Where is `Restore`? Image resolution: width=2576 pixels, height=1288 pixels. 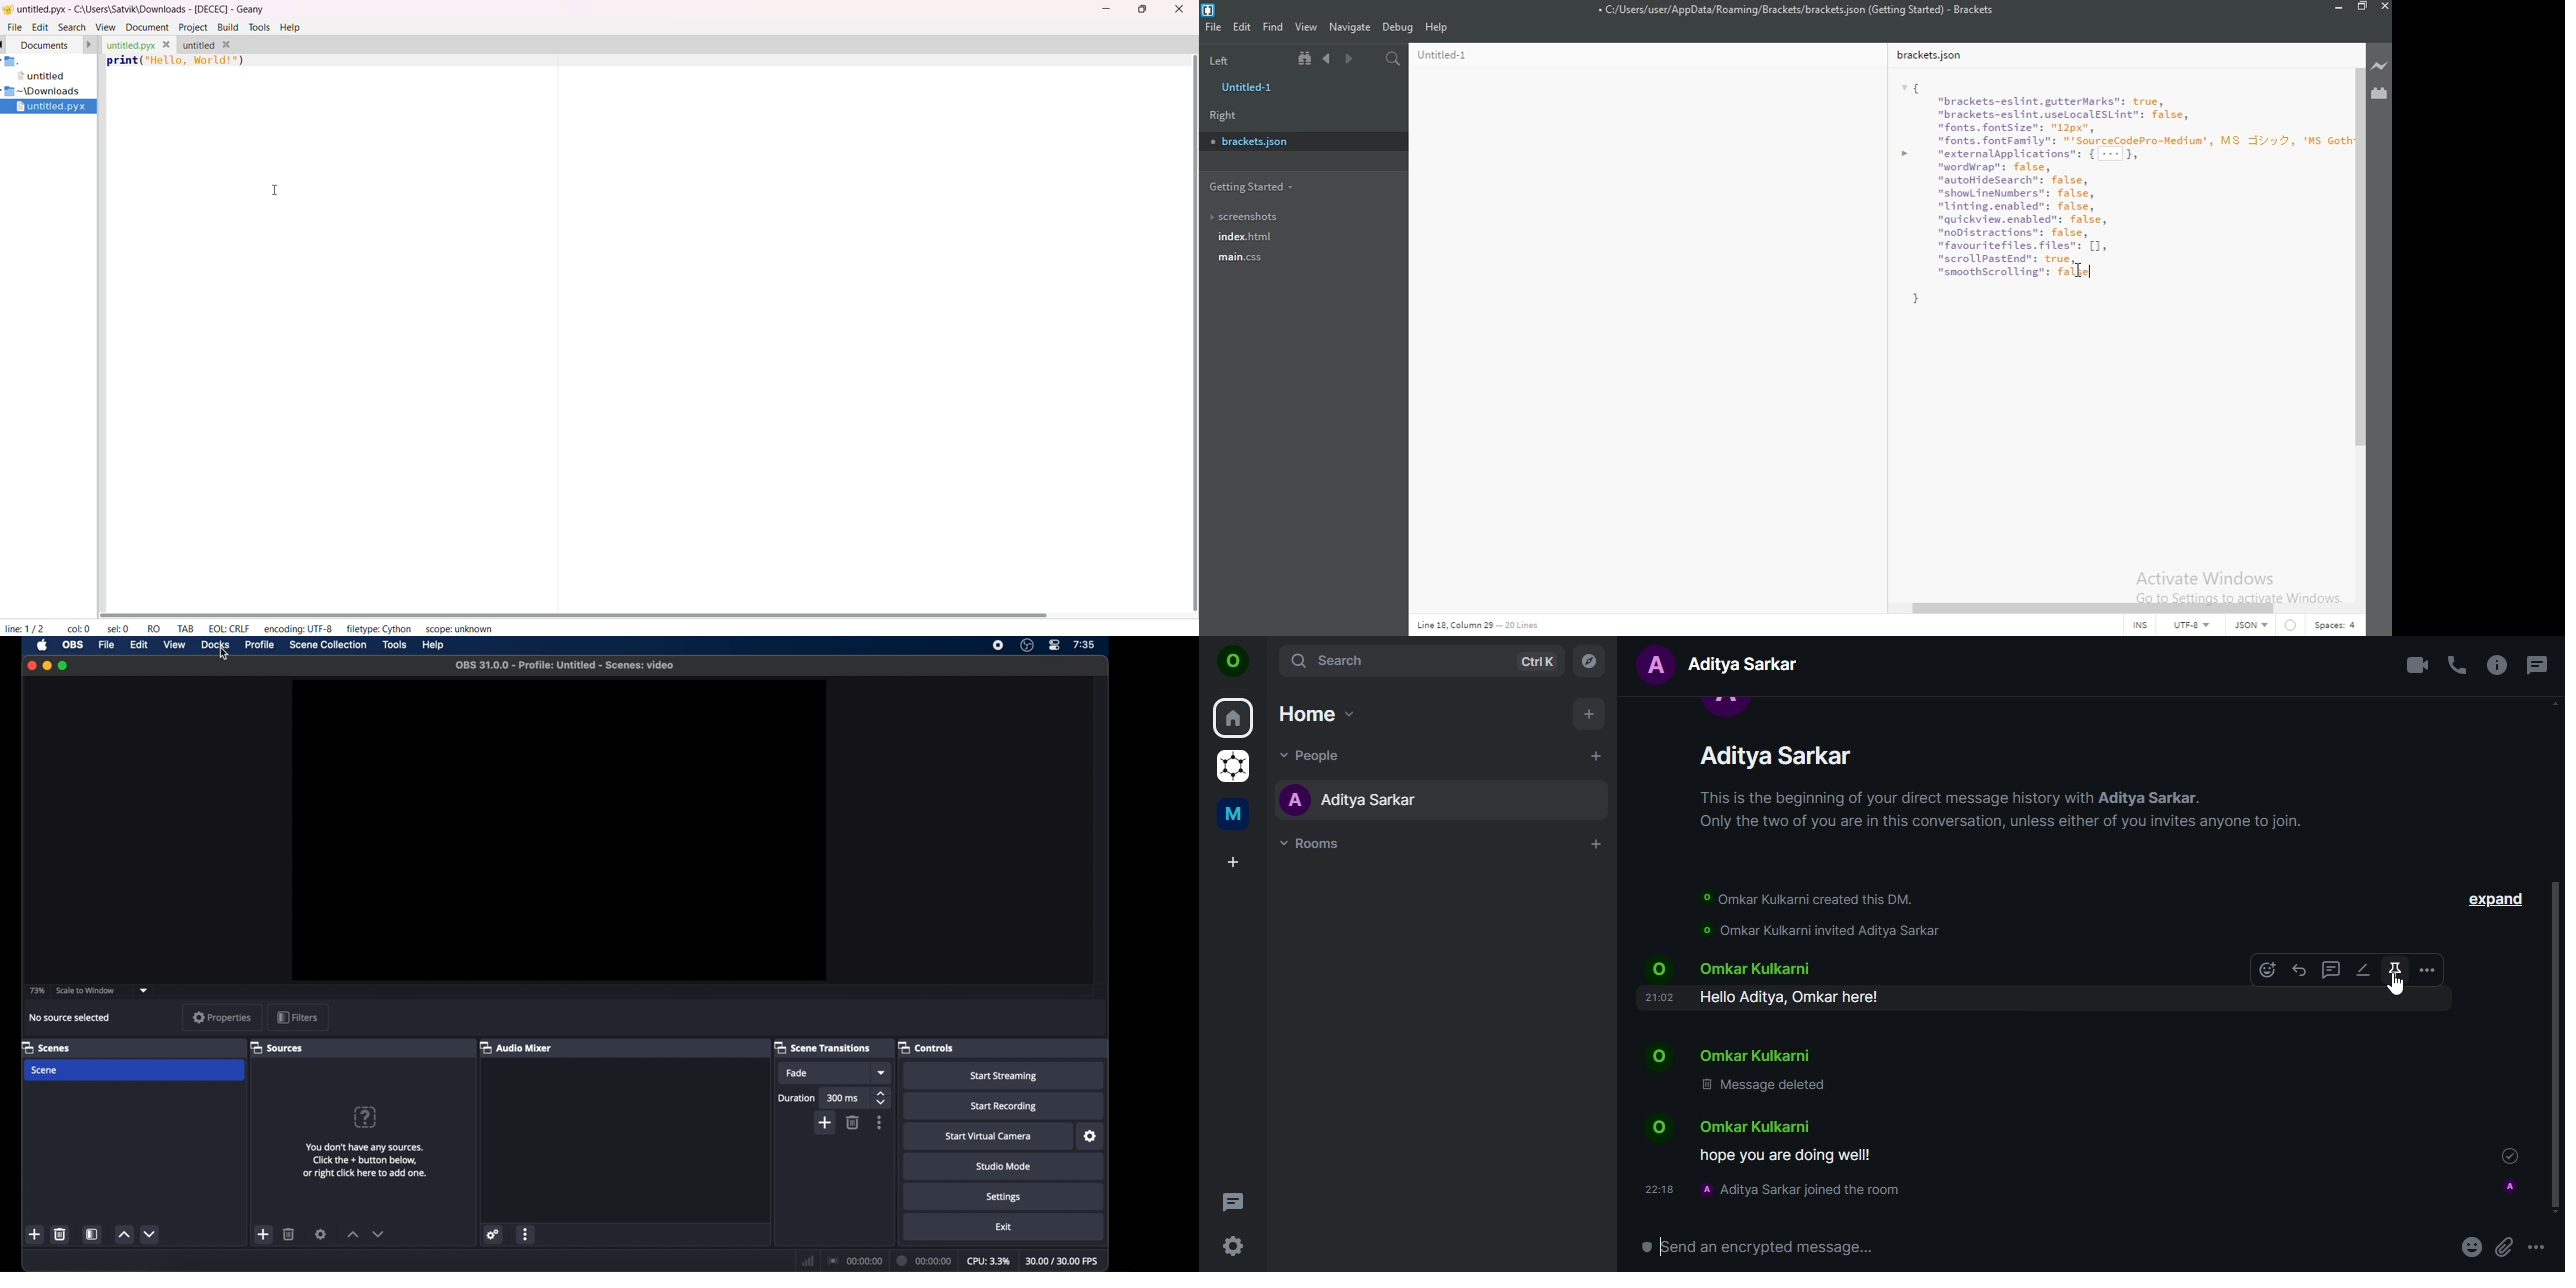
Restore is located at coordinates (2363, 8).